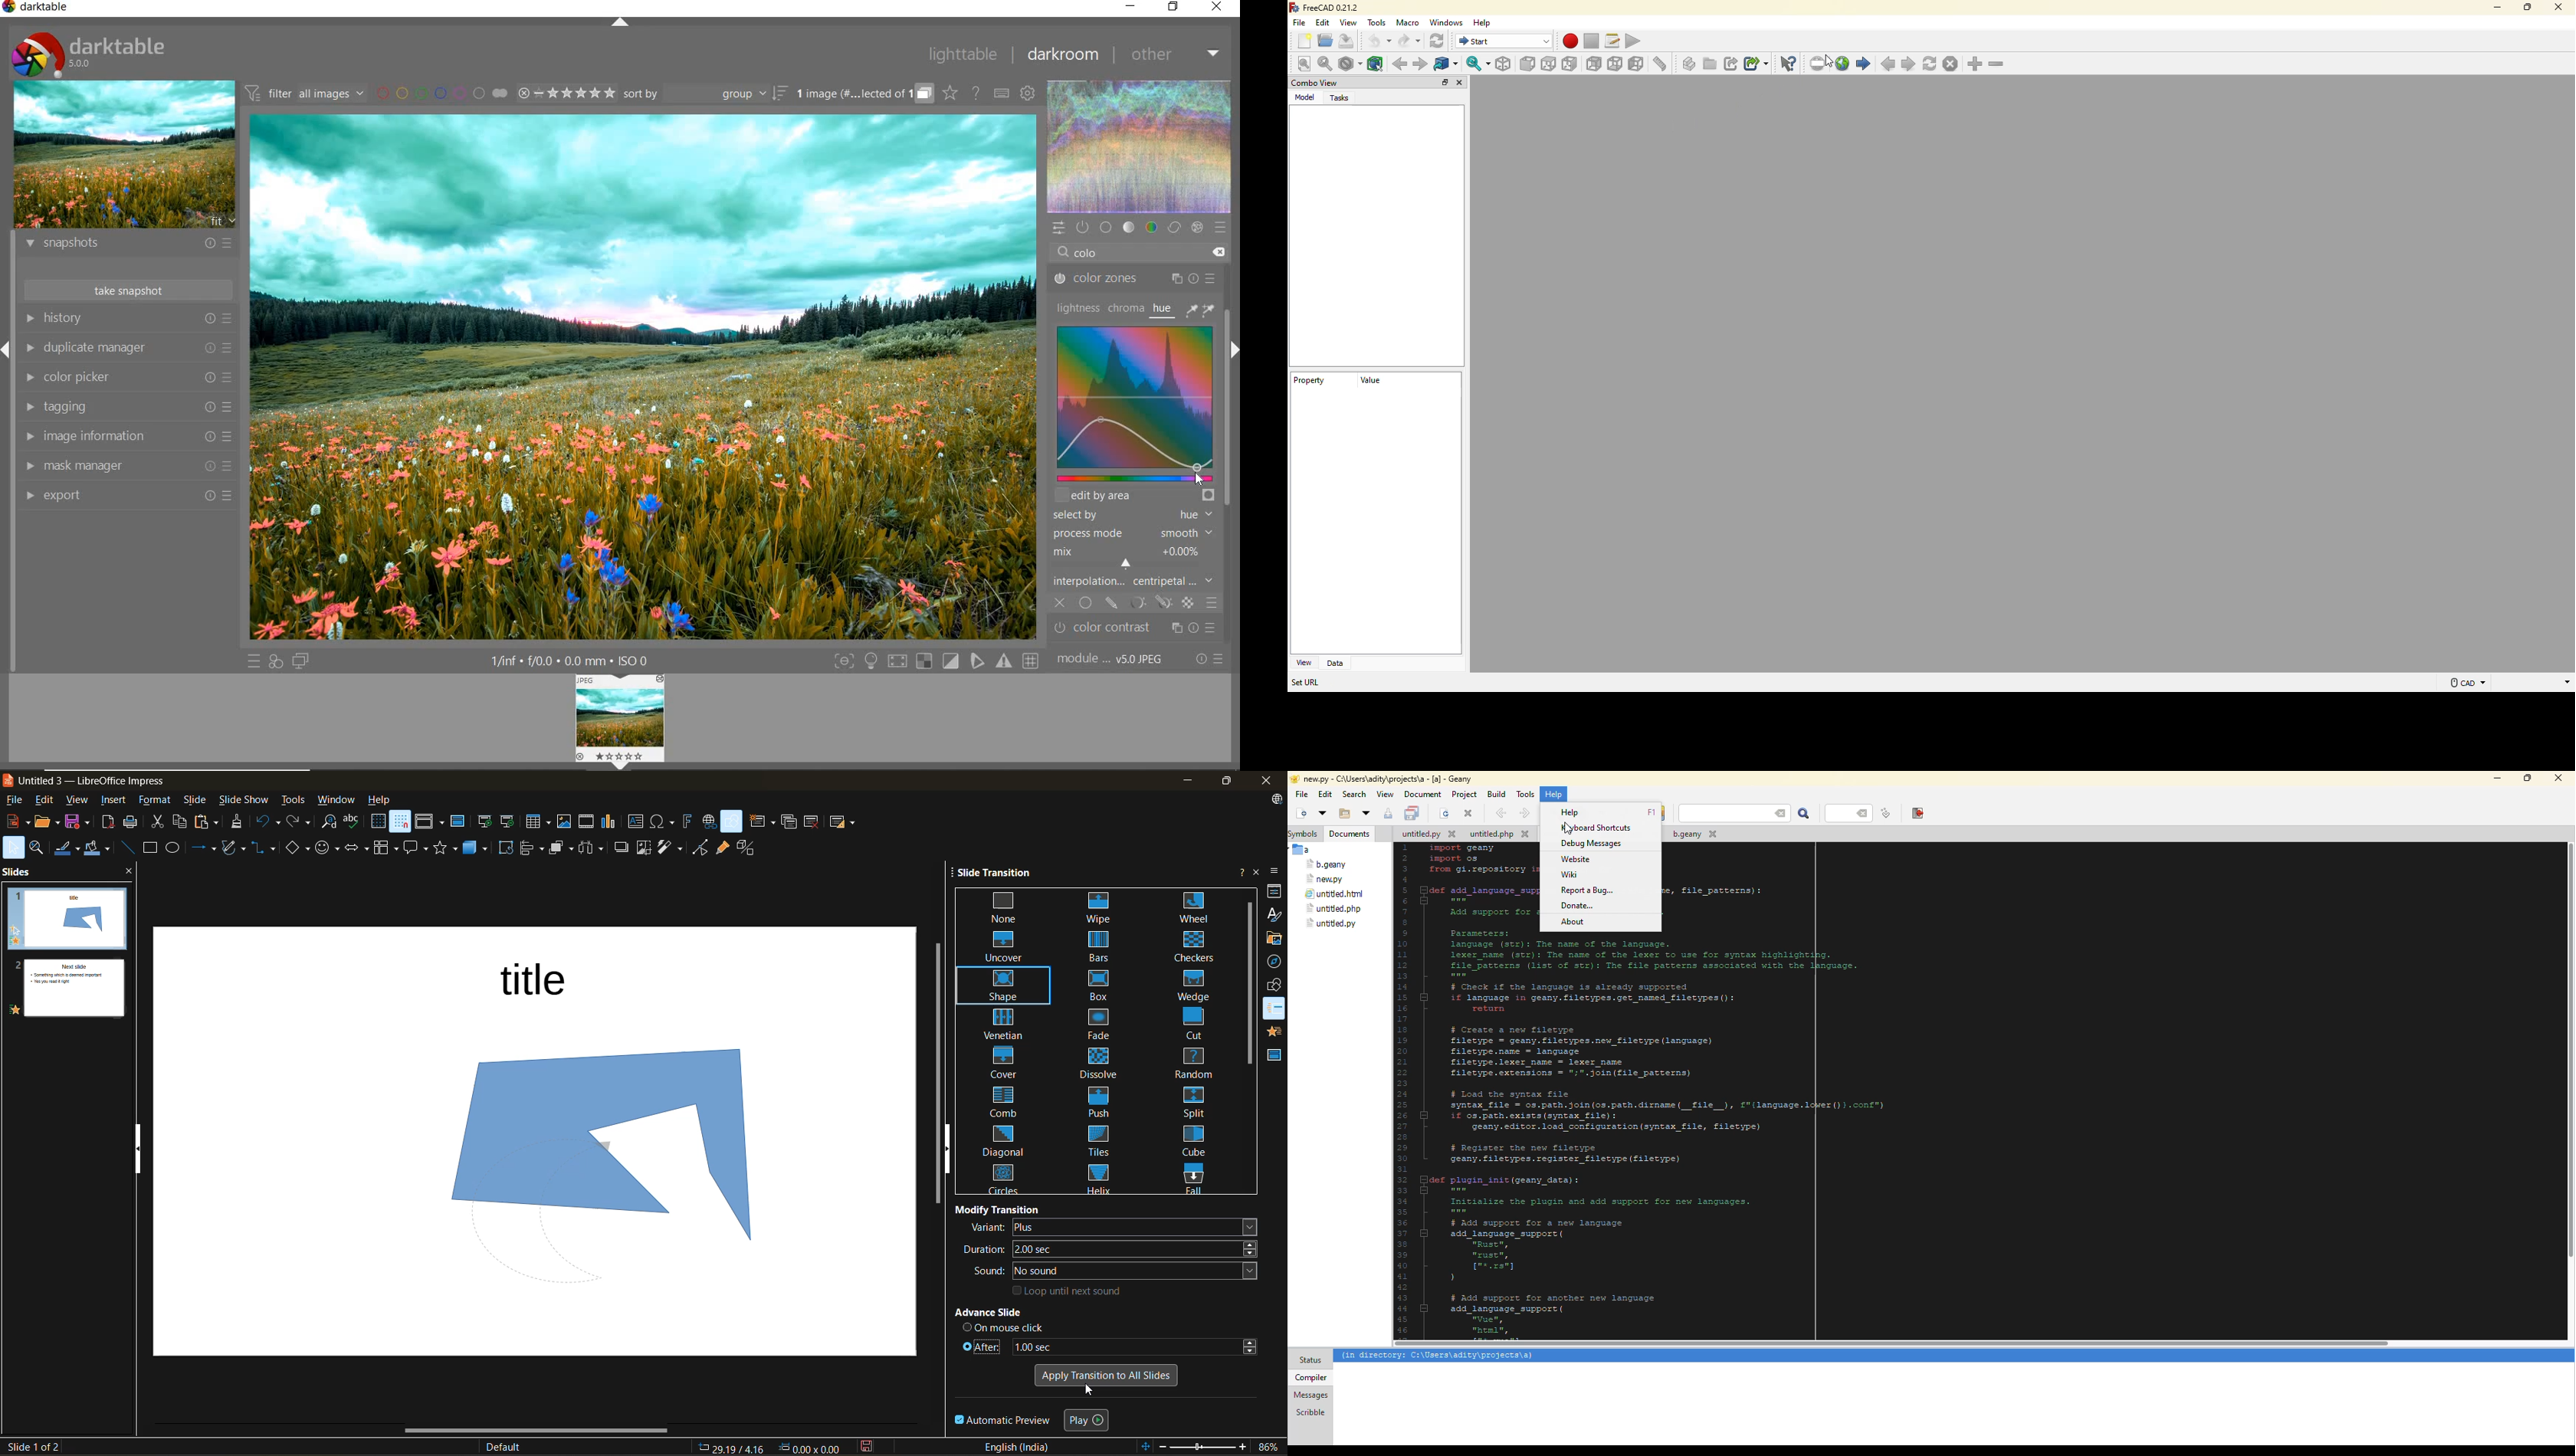 Image resolution: width=2576 pixels, height=1456 pixels. What do you see at coordinates (32, 1447) in the screenshot?
I see `slide count` at bounding box center [32, 1447].